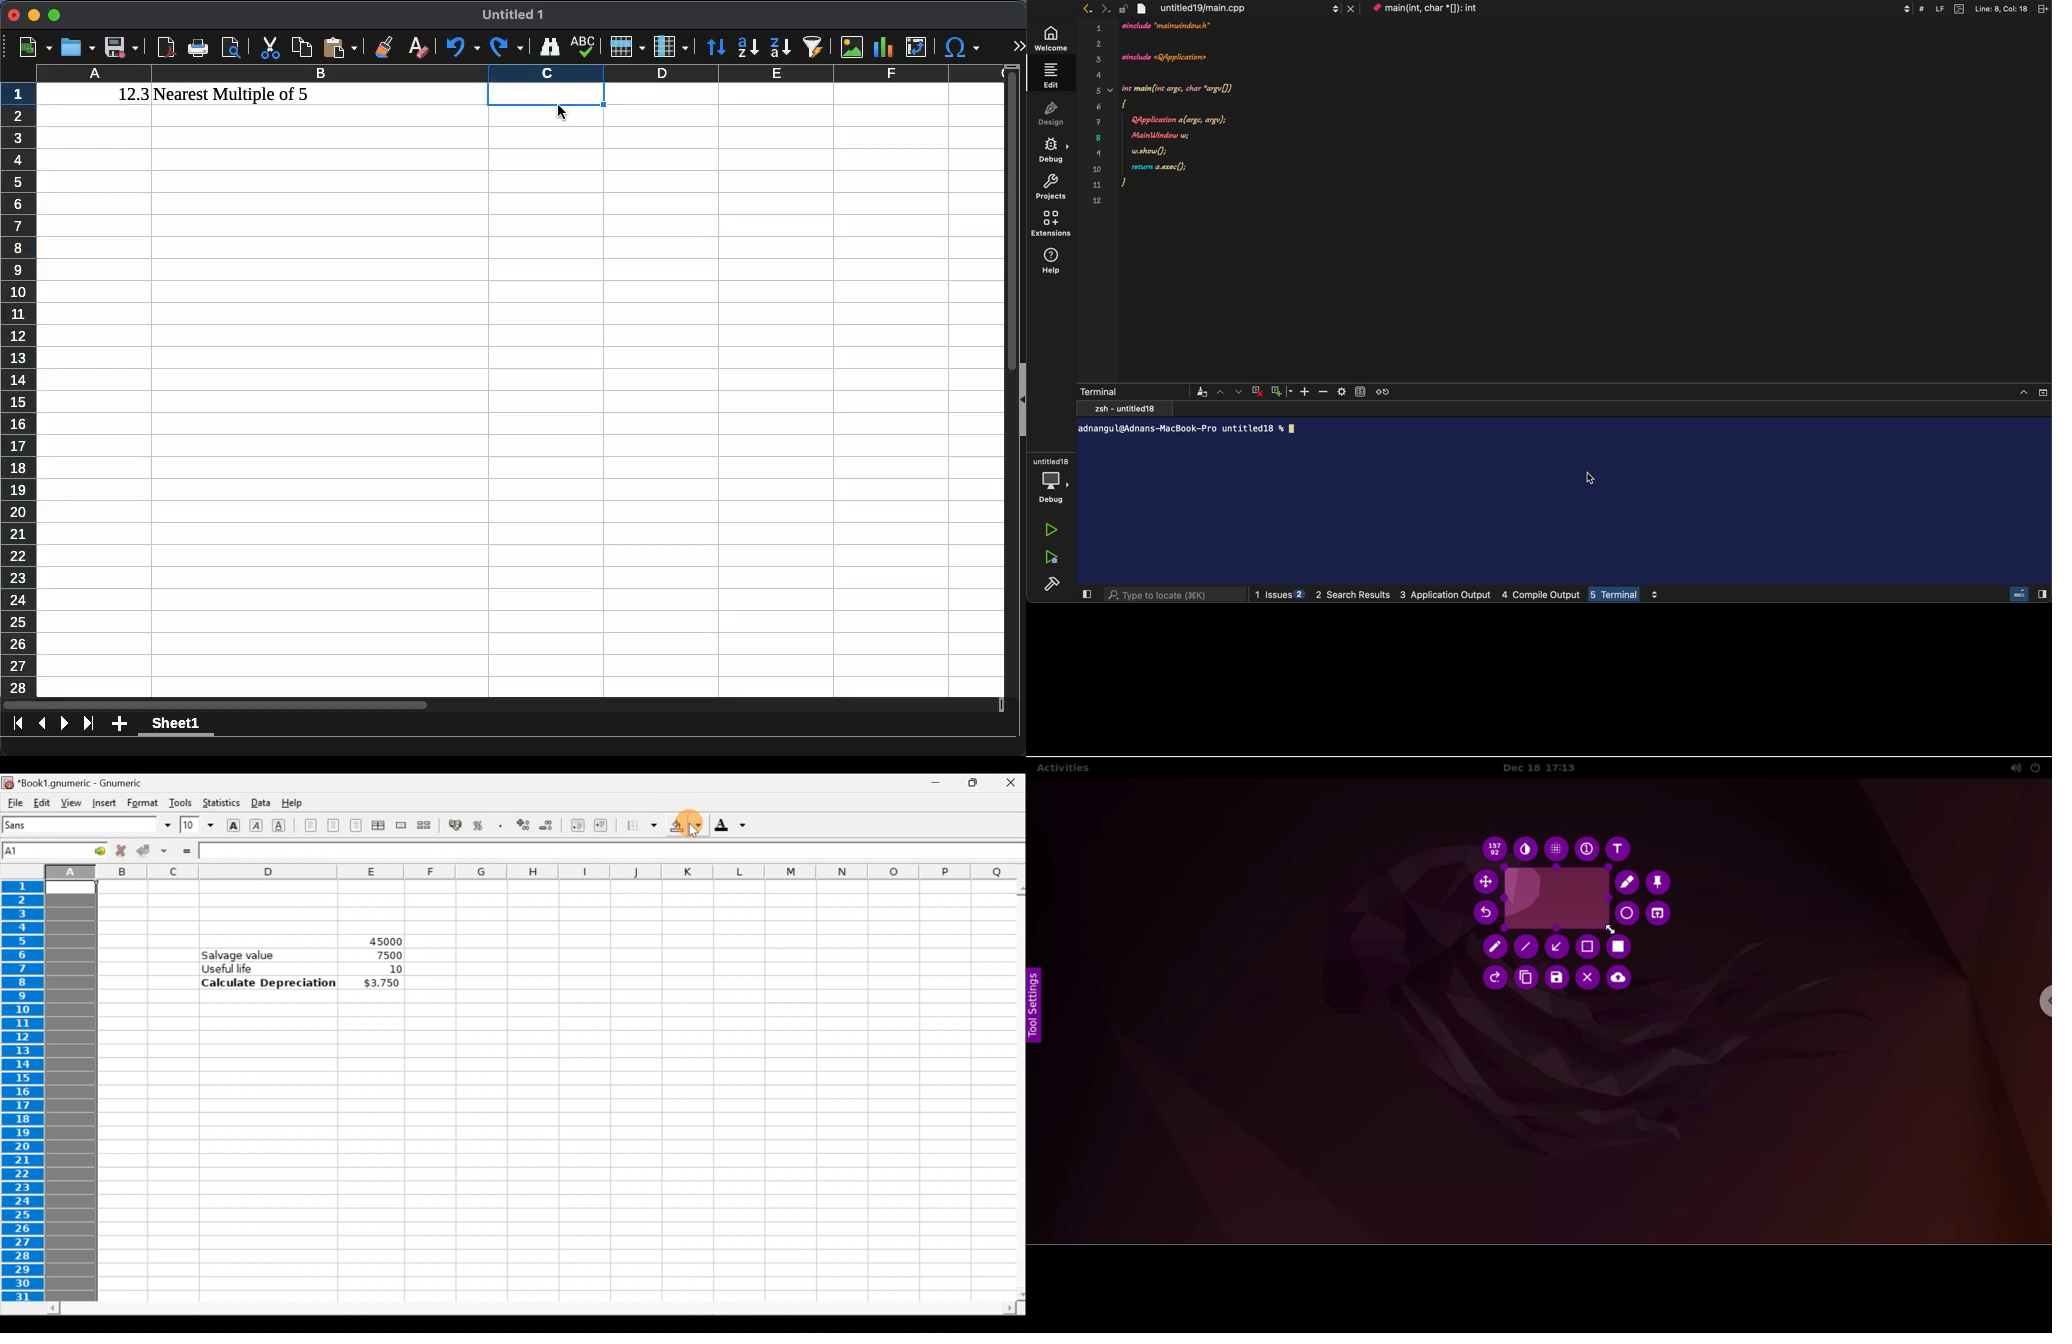  What do you see at coordinates (383, 47) in the screenshot?
I see `clone formatting` at bounding box center [383, 47].